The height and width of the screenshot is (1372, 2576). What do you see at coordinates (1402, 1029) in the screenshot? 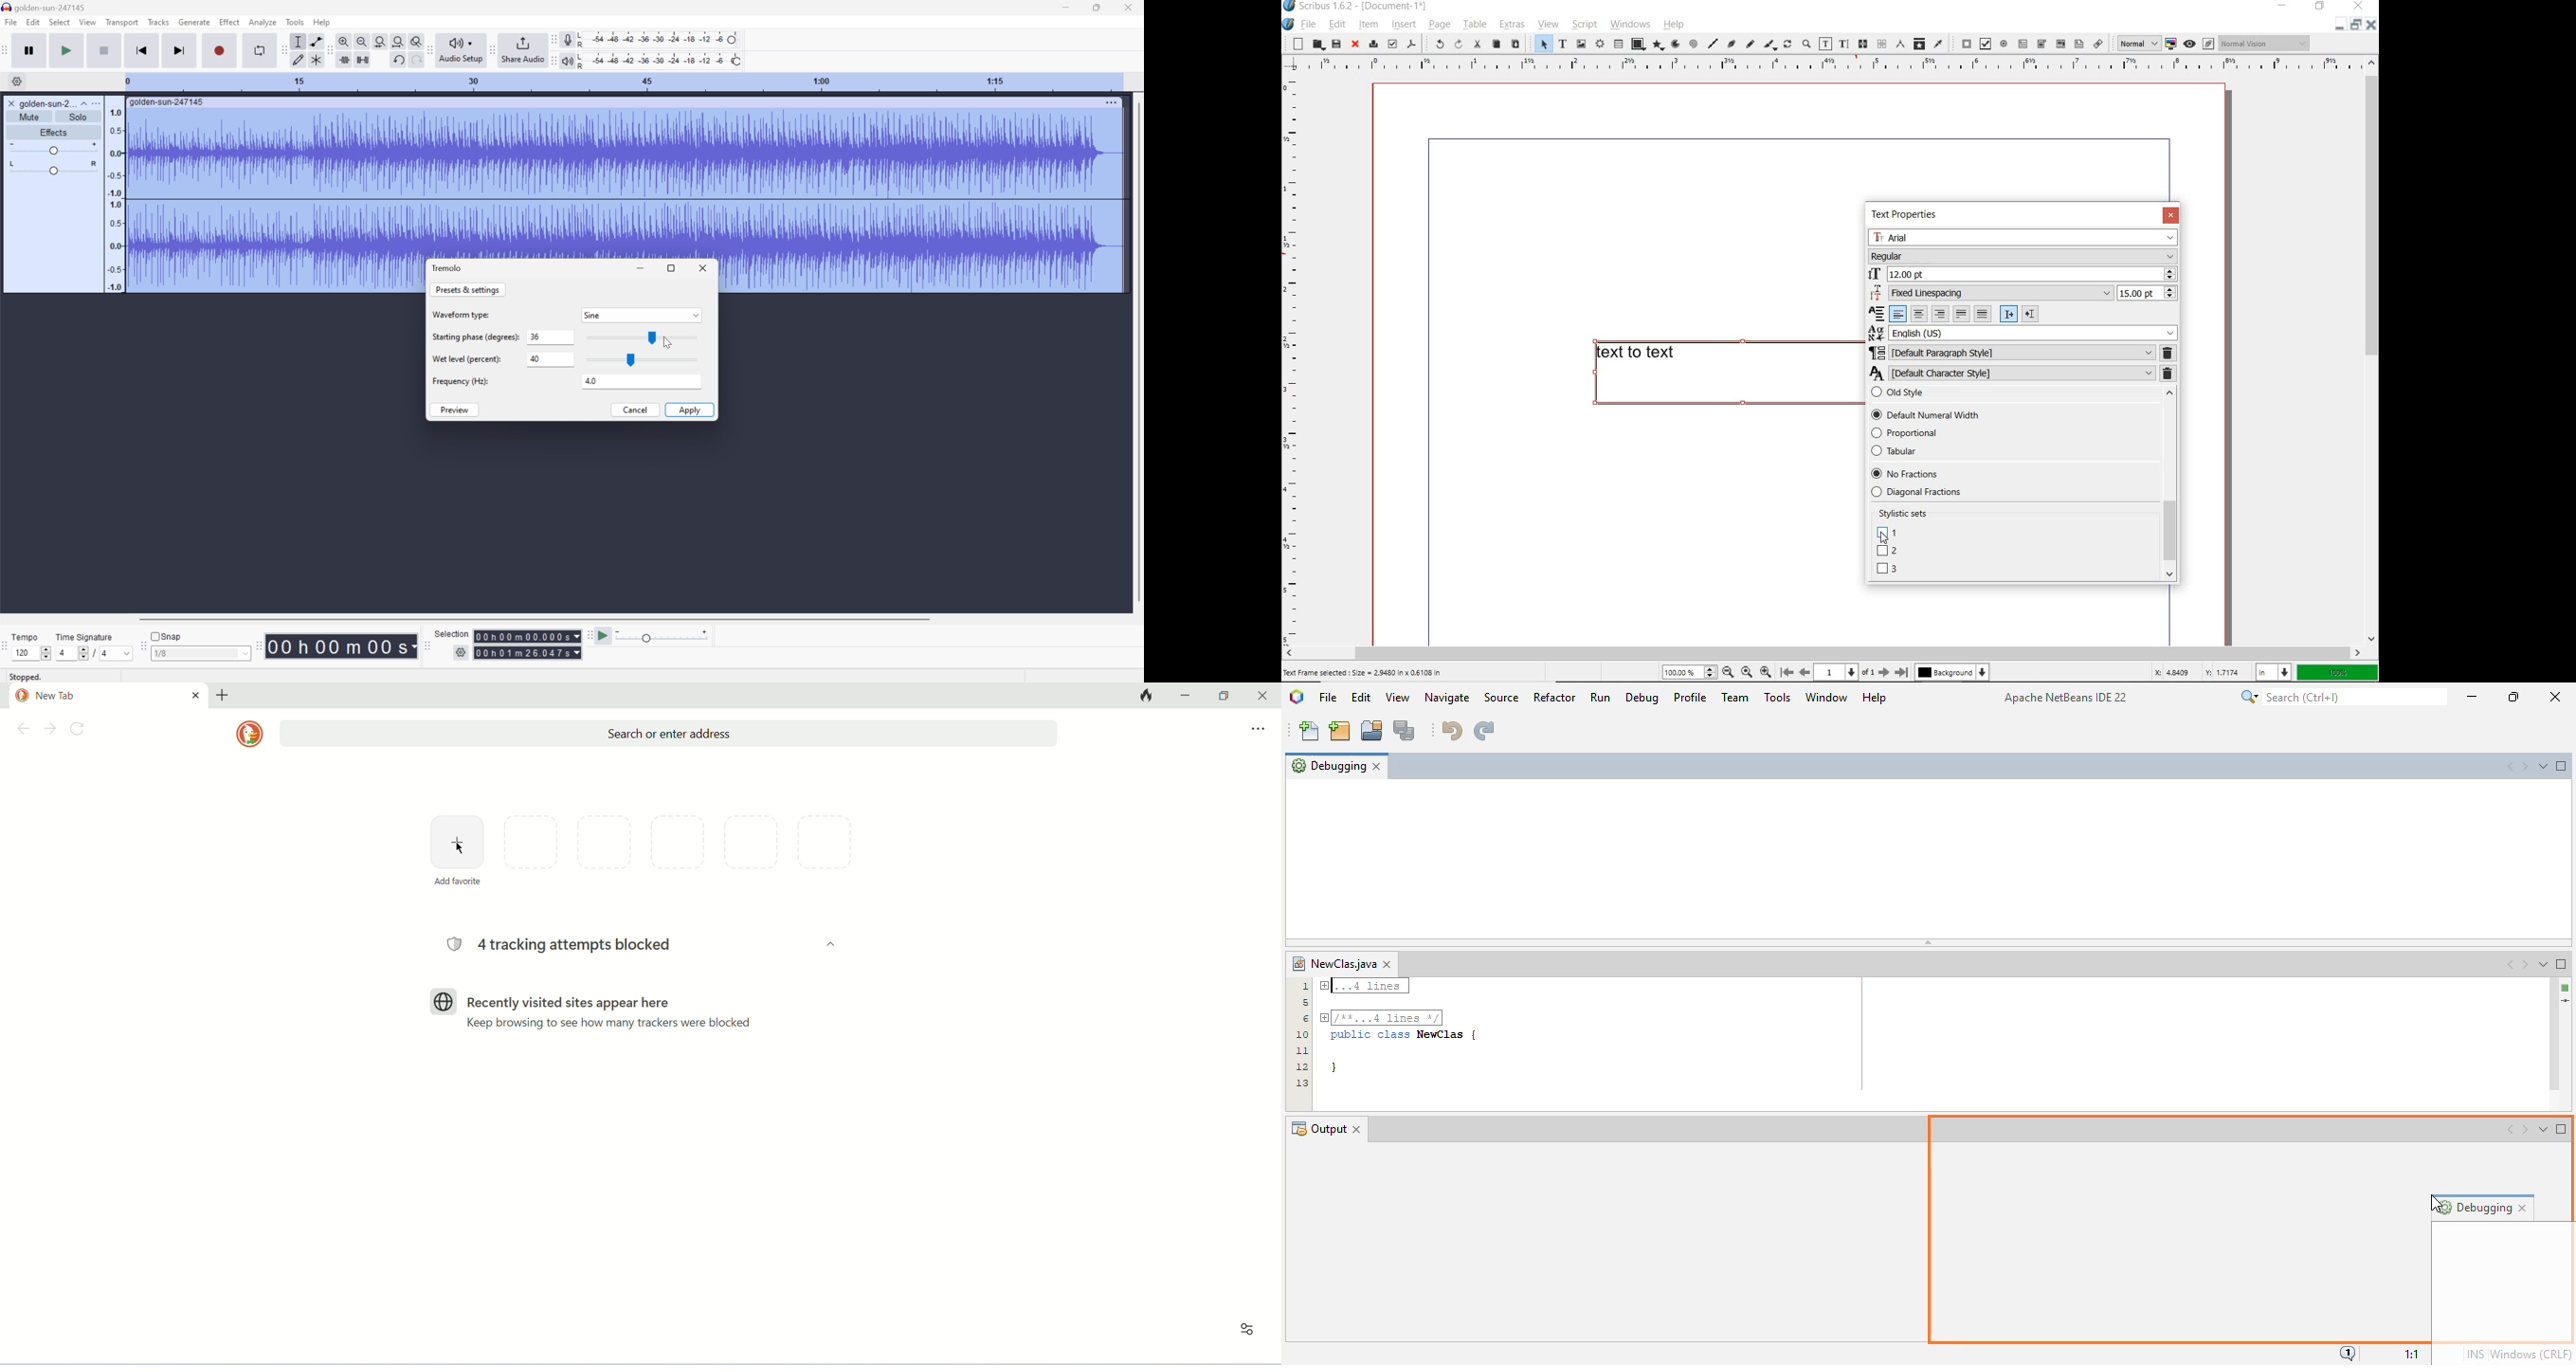
I see `--.4 Lines |
TTT]
public class NewClas |
}` at bounding box center [1402, 1029].